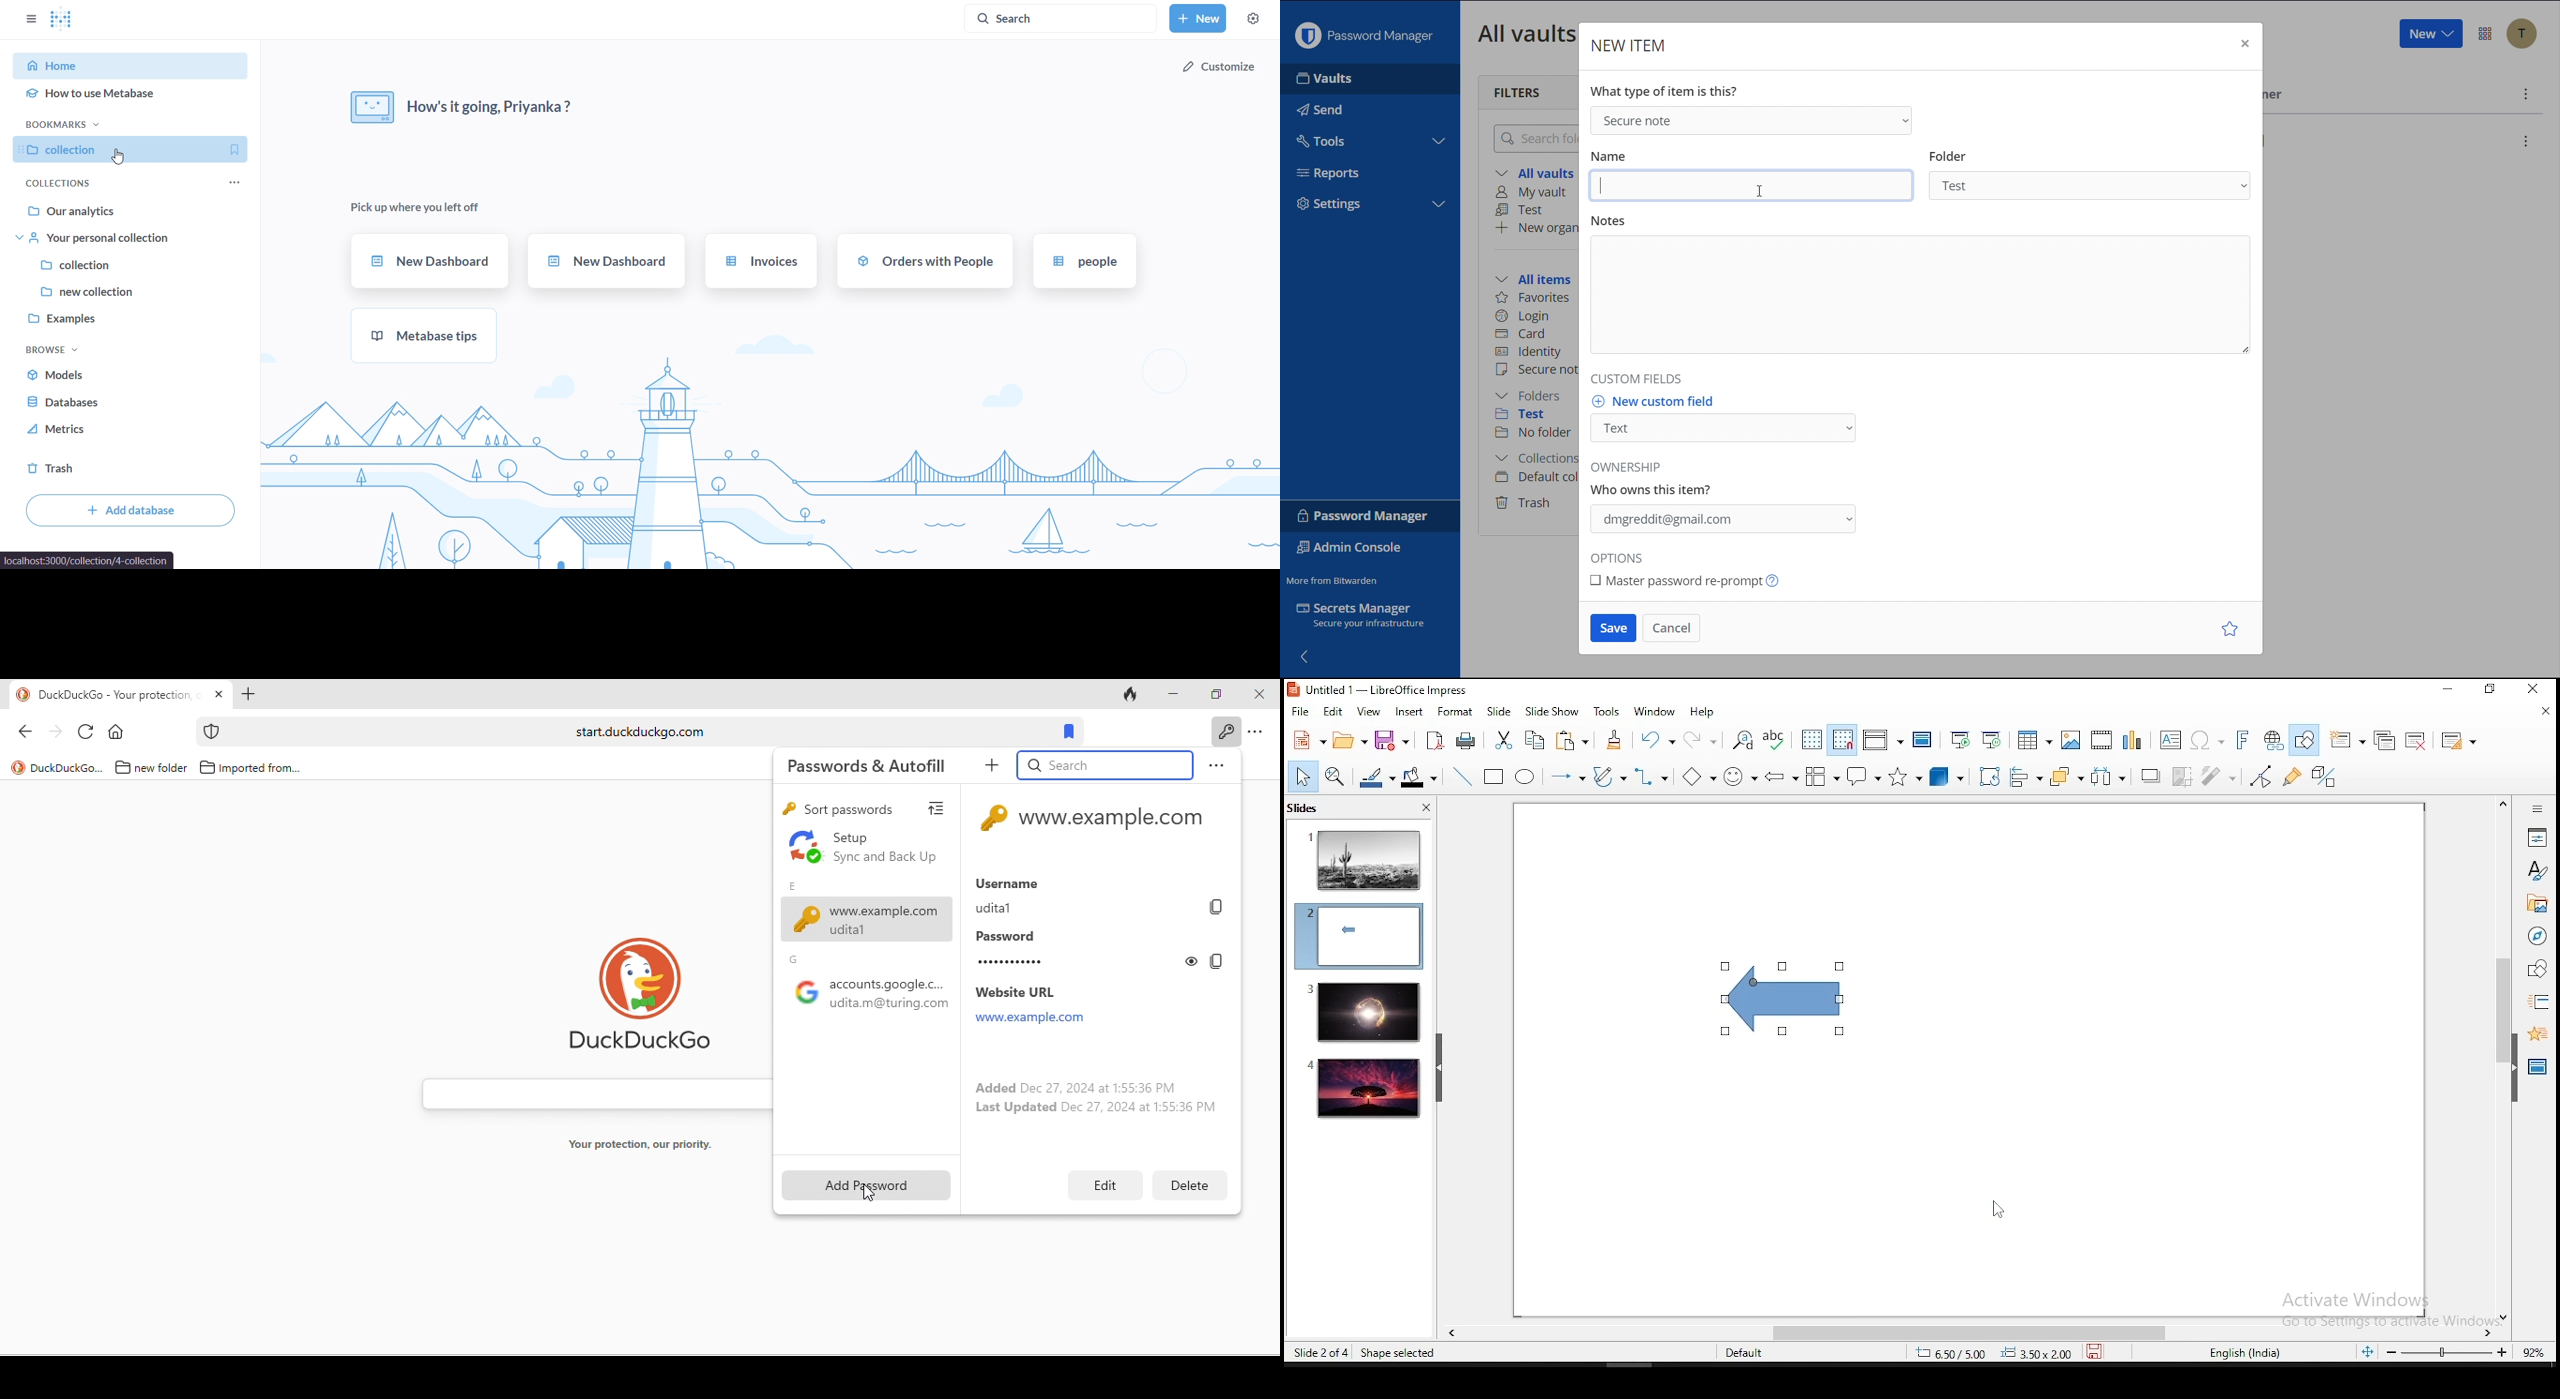 This screenshot has height=1400, width=2576. What do you see at coordinates (136, 65) in the screenshot?
I see `home` at bounding box center [136, 65].